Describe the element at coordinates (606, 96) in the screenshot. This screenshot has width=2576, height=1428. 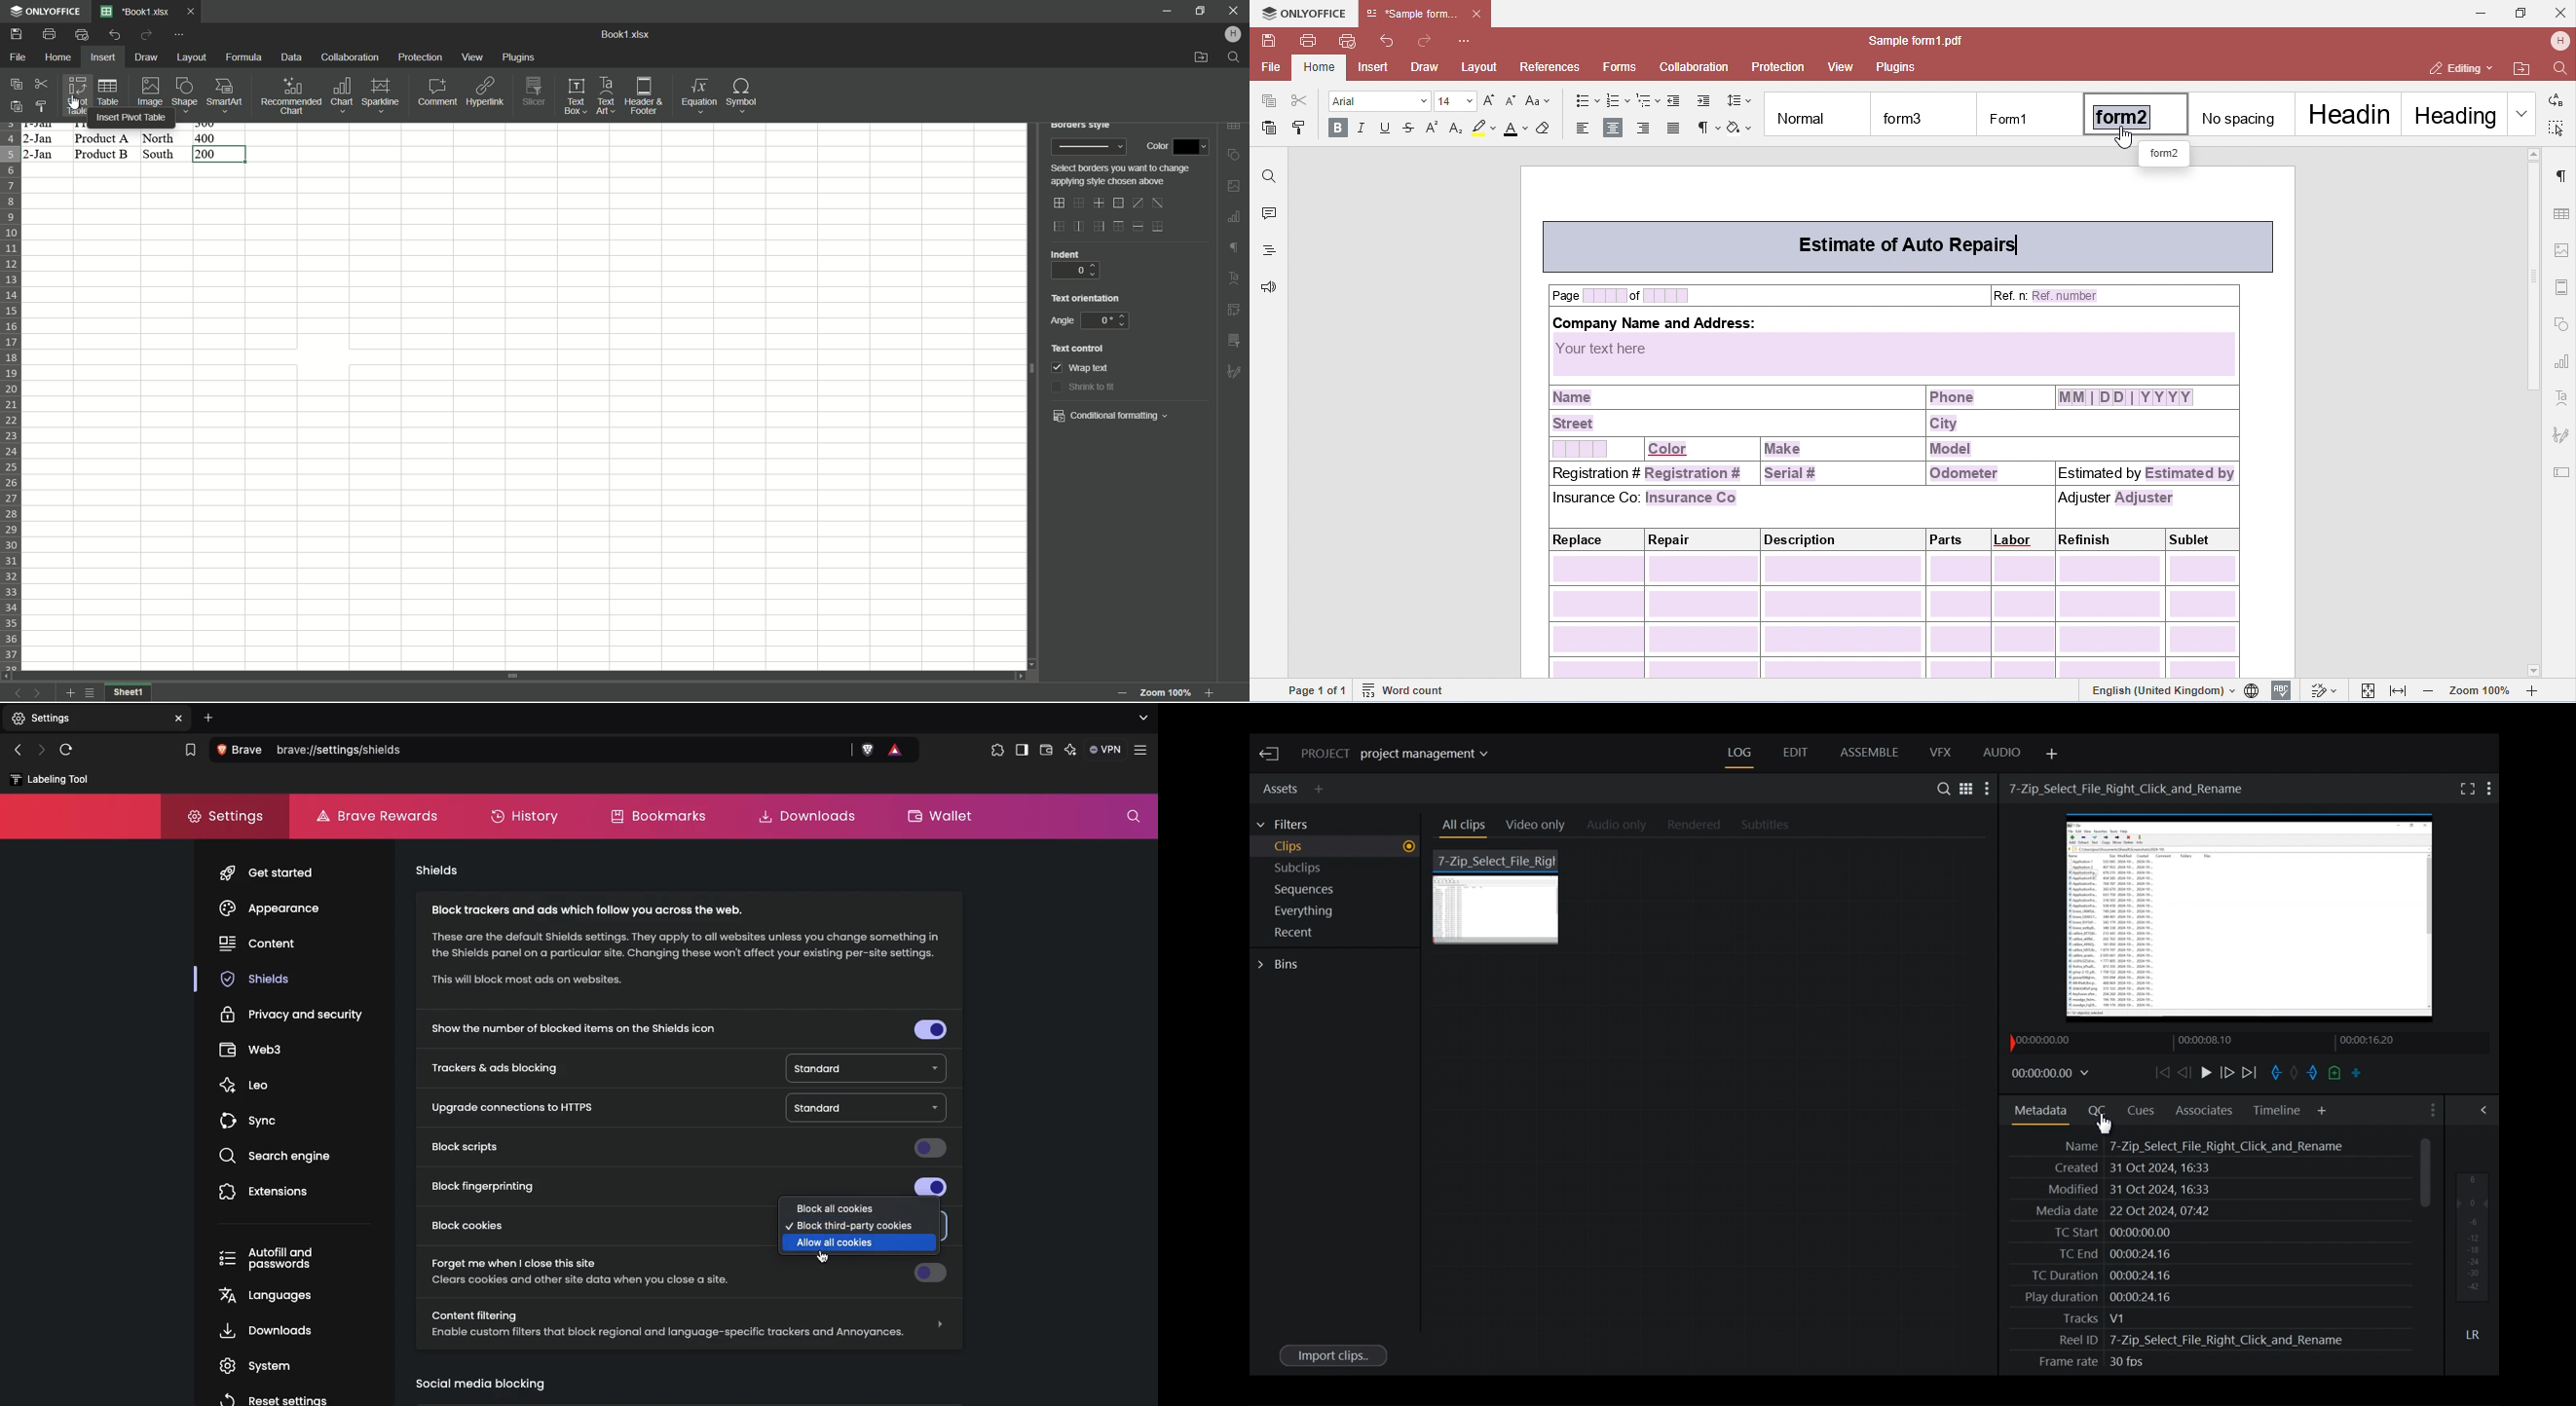
I see `Text art` at that location.